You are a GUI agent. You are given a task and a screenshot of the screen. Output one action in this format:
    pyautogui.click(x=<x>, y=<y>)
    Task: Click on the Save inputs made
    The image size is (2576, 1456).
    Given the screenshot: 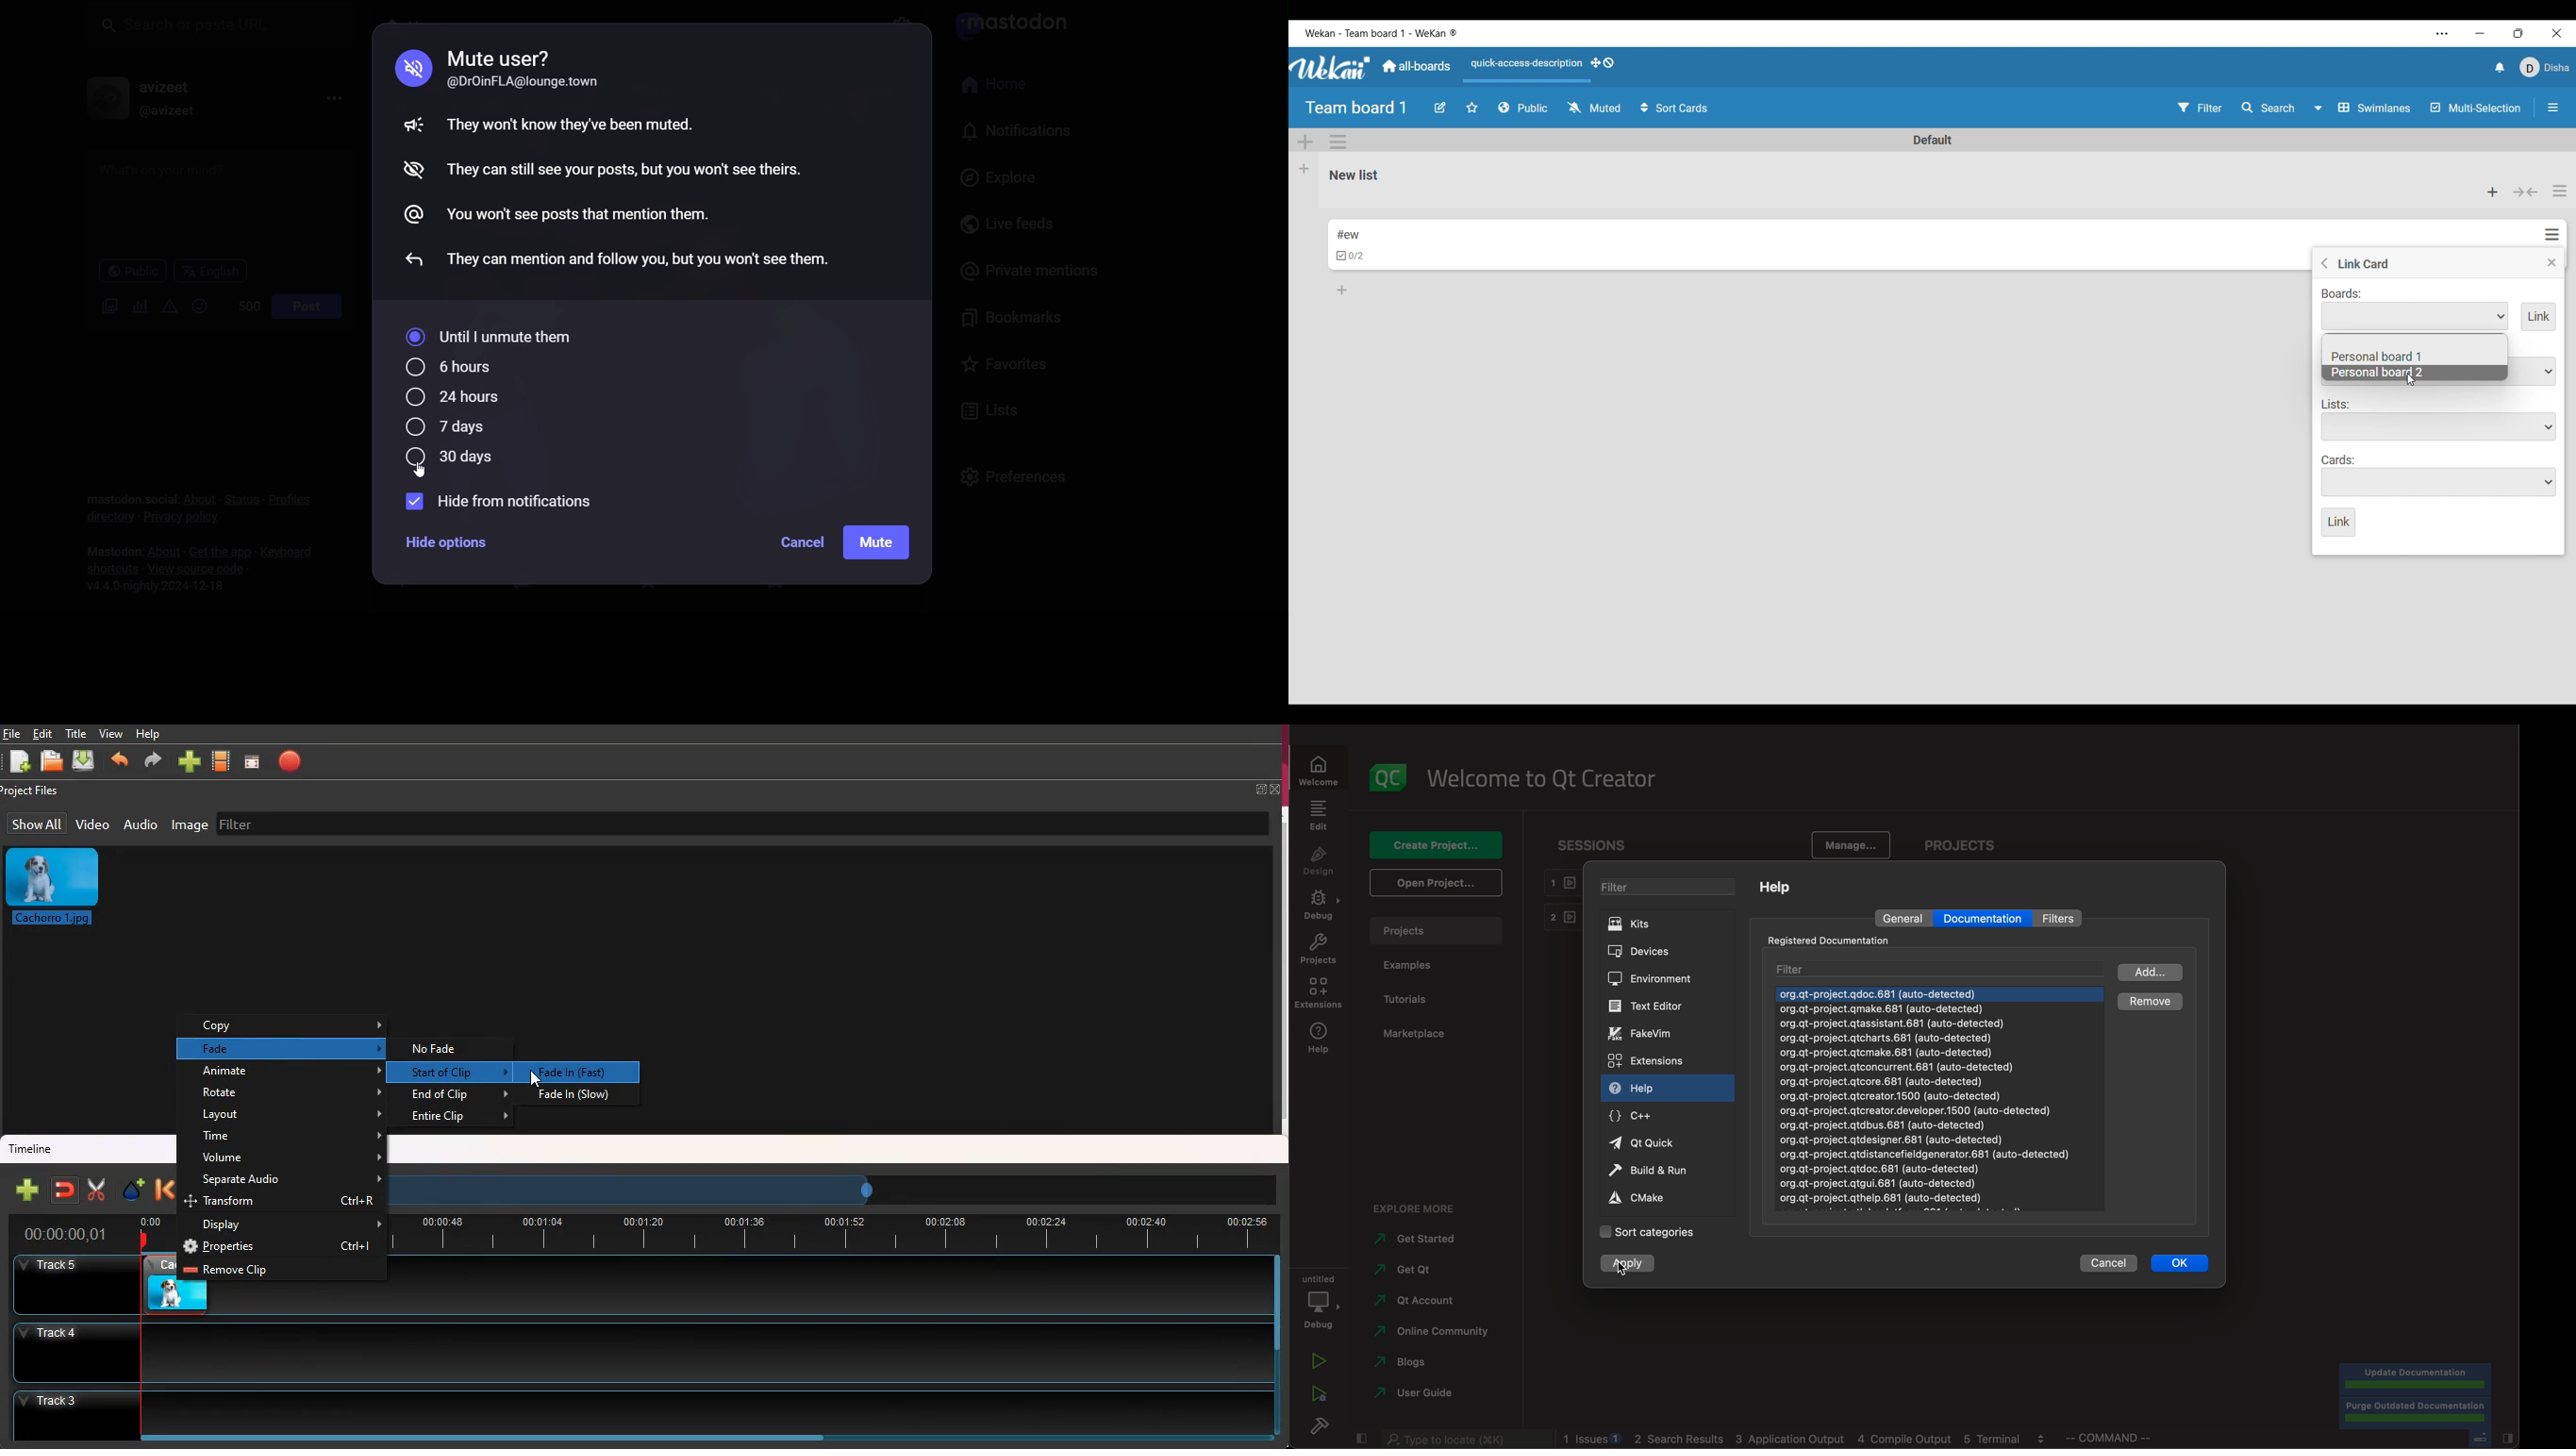 What is the action you would take?
    pyautogui.click(x=2339, y=523)
    